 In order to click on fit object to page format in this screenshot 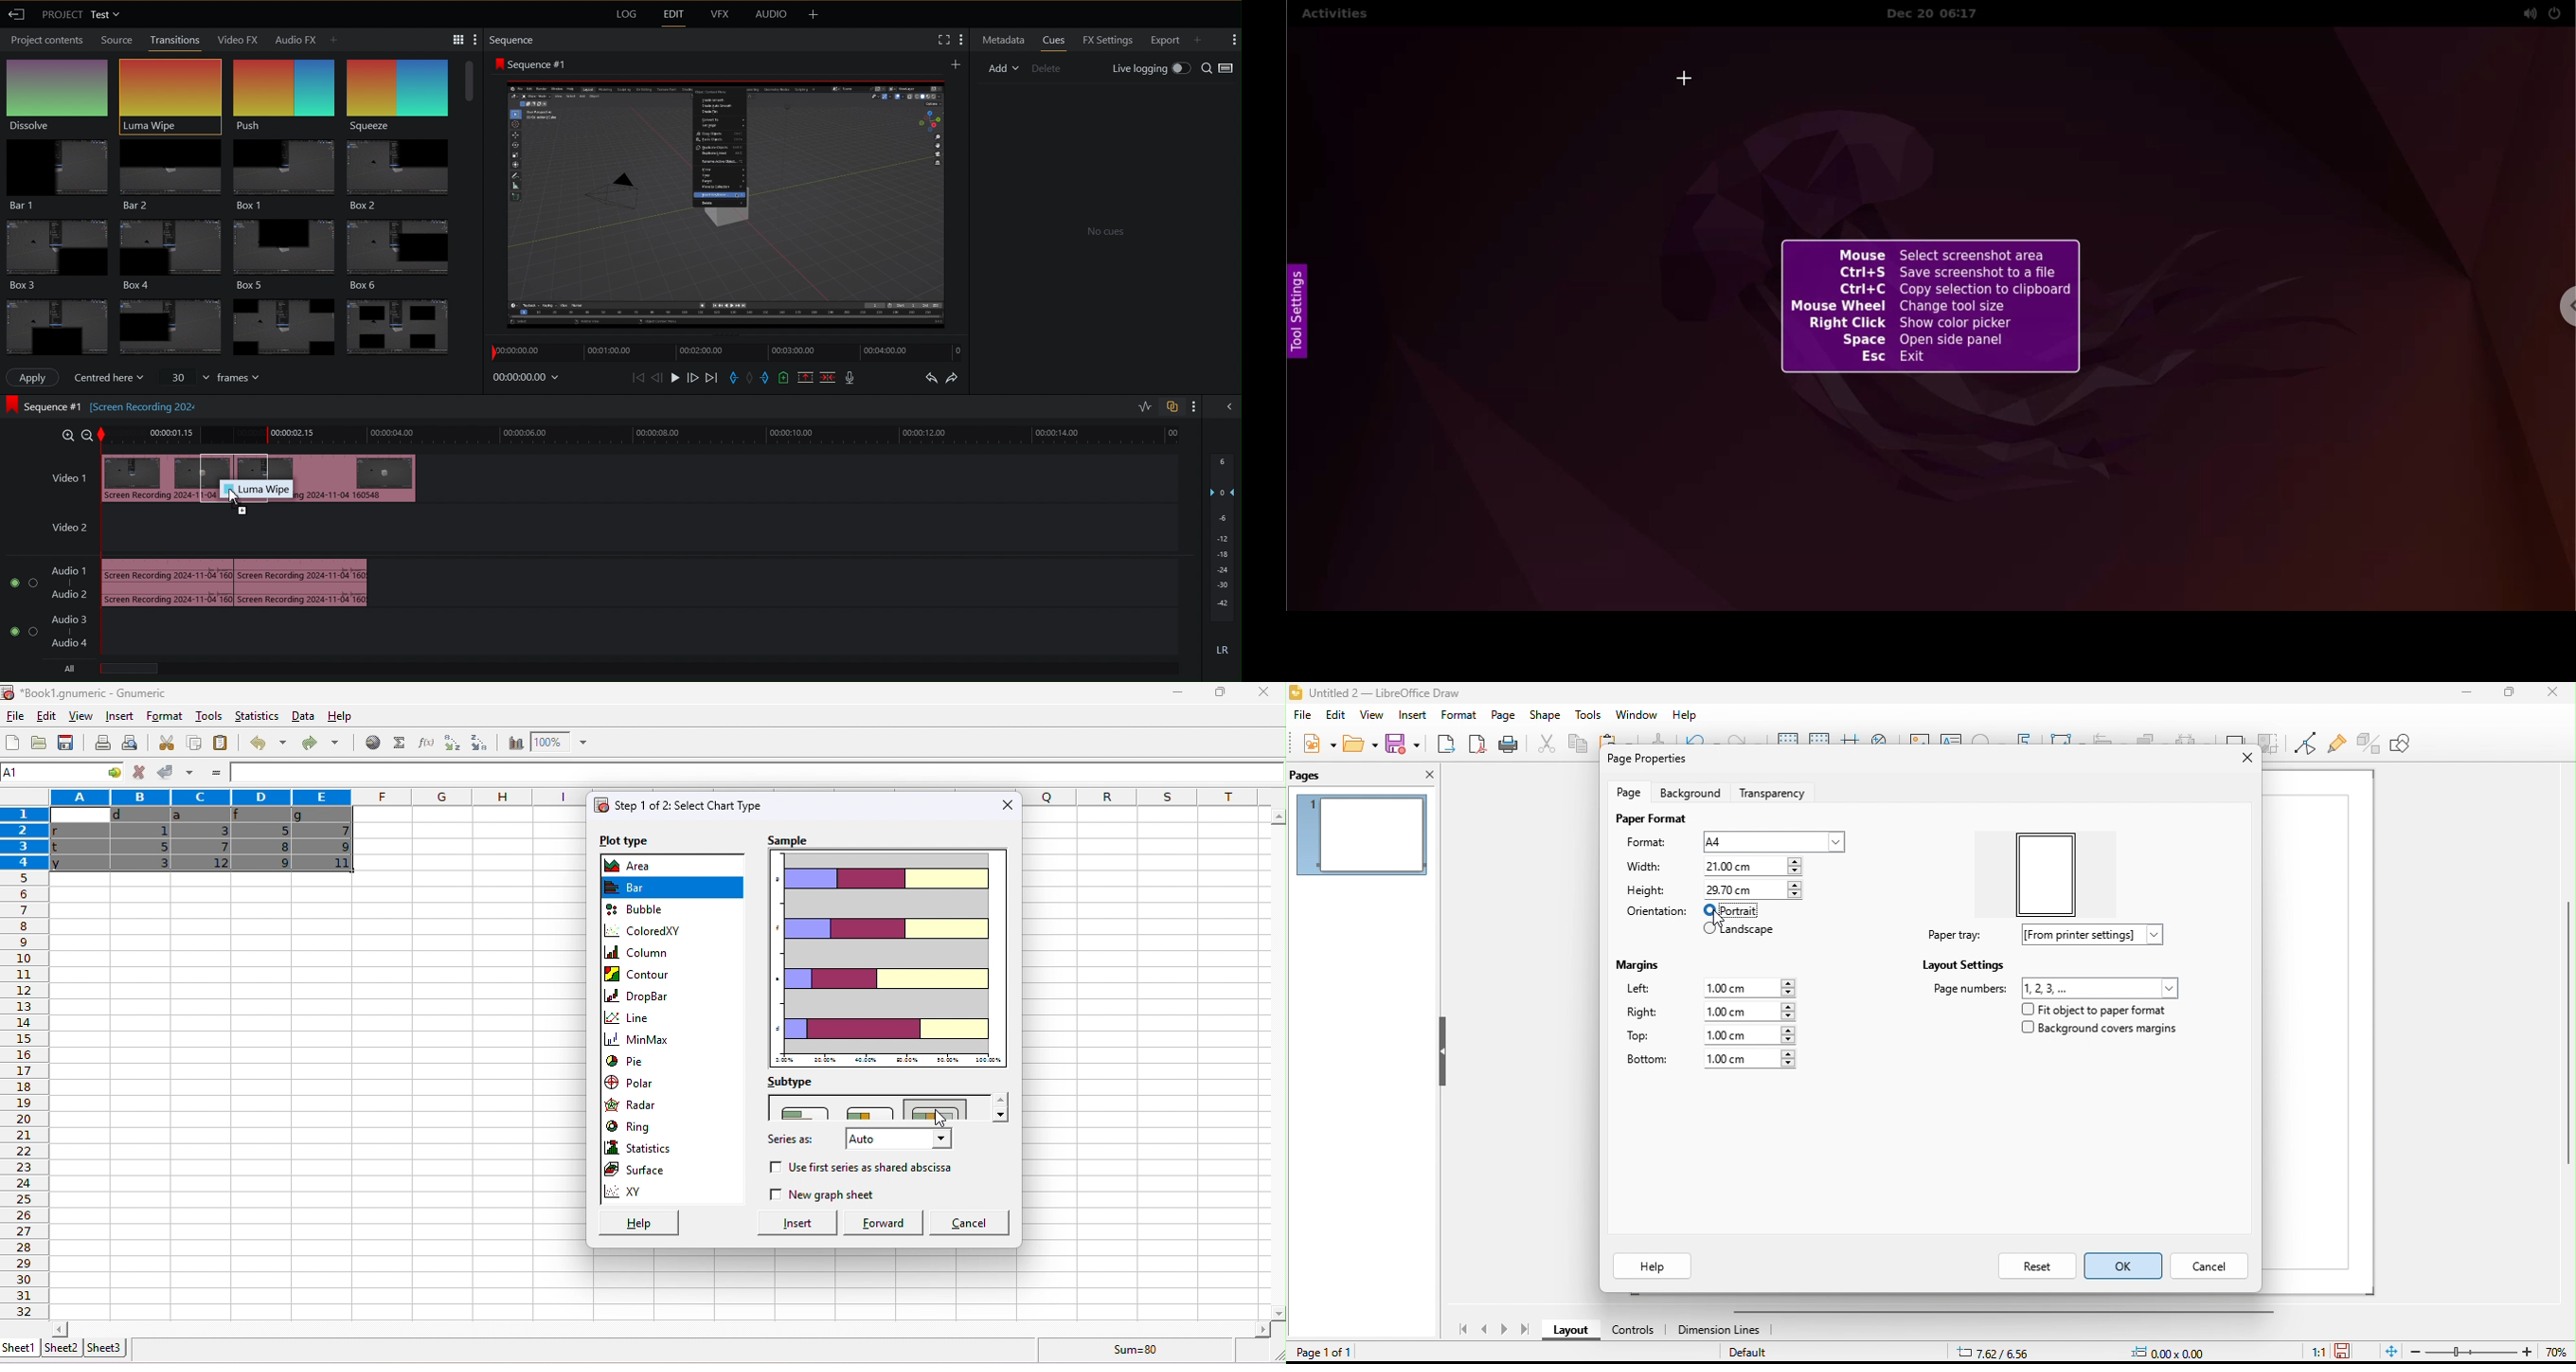, I will do `click(2097, 1011)`.